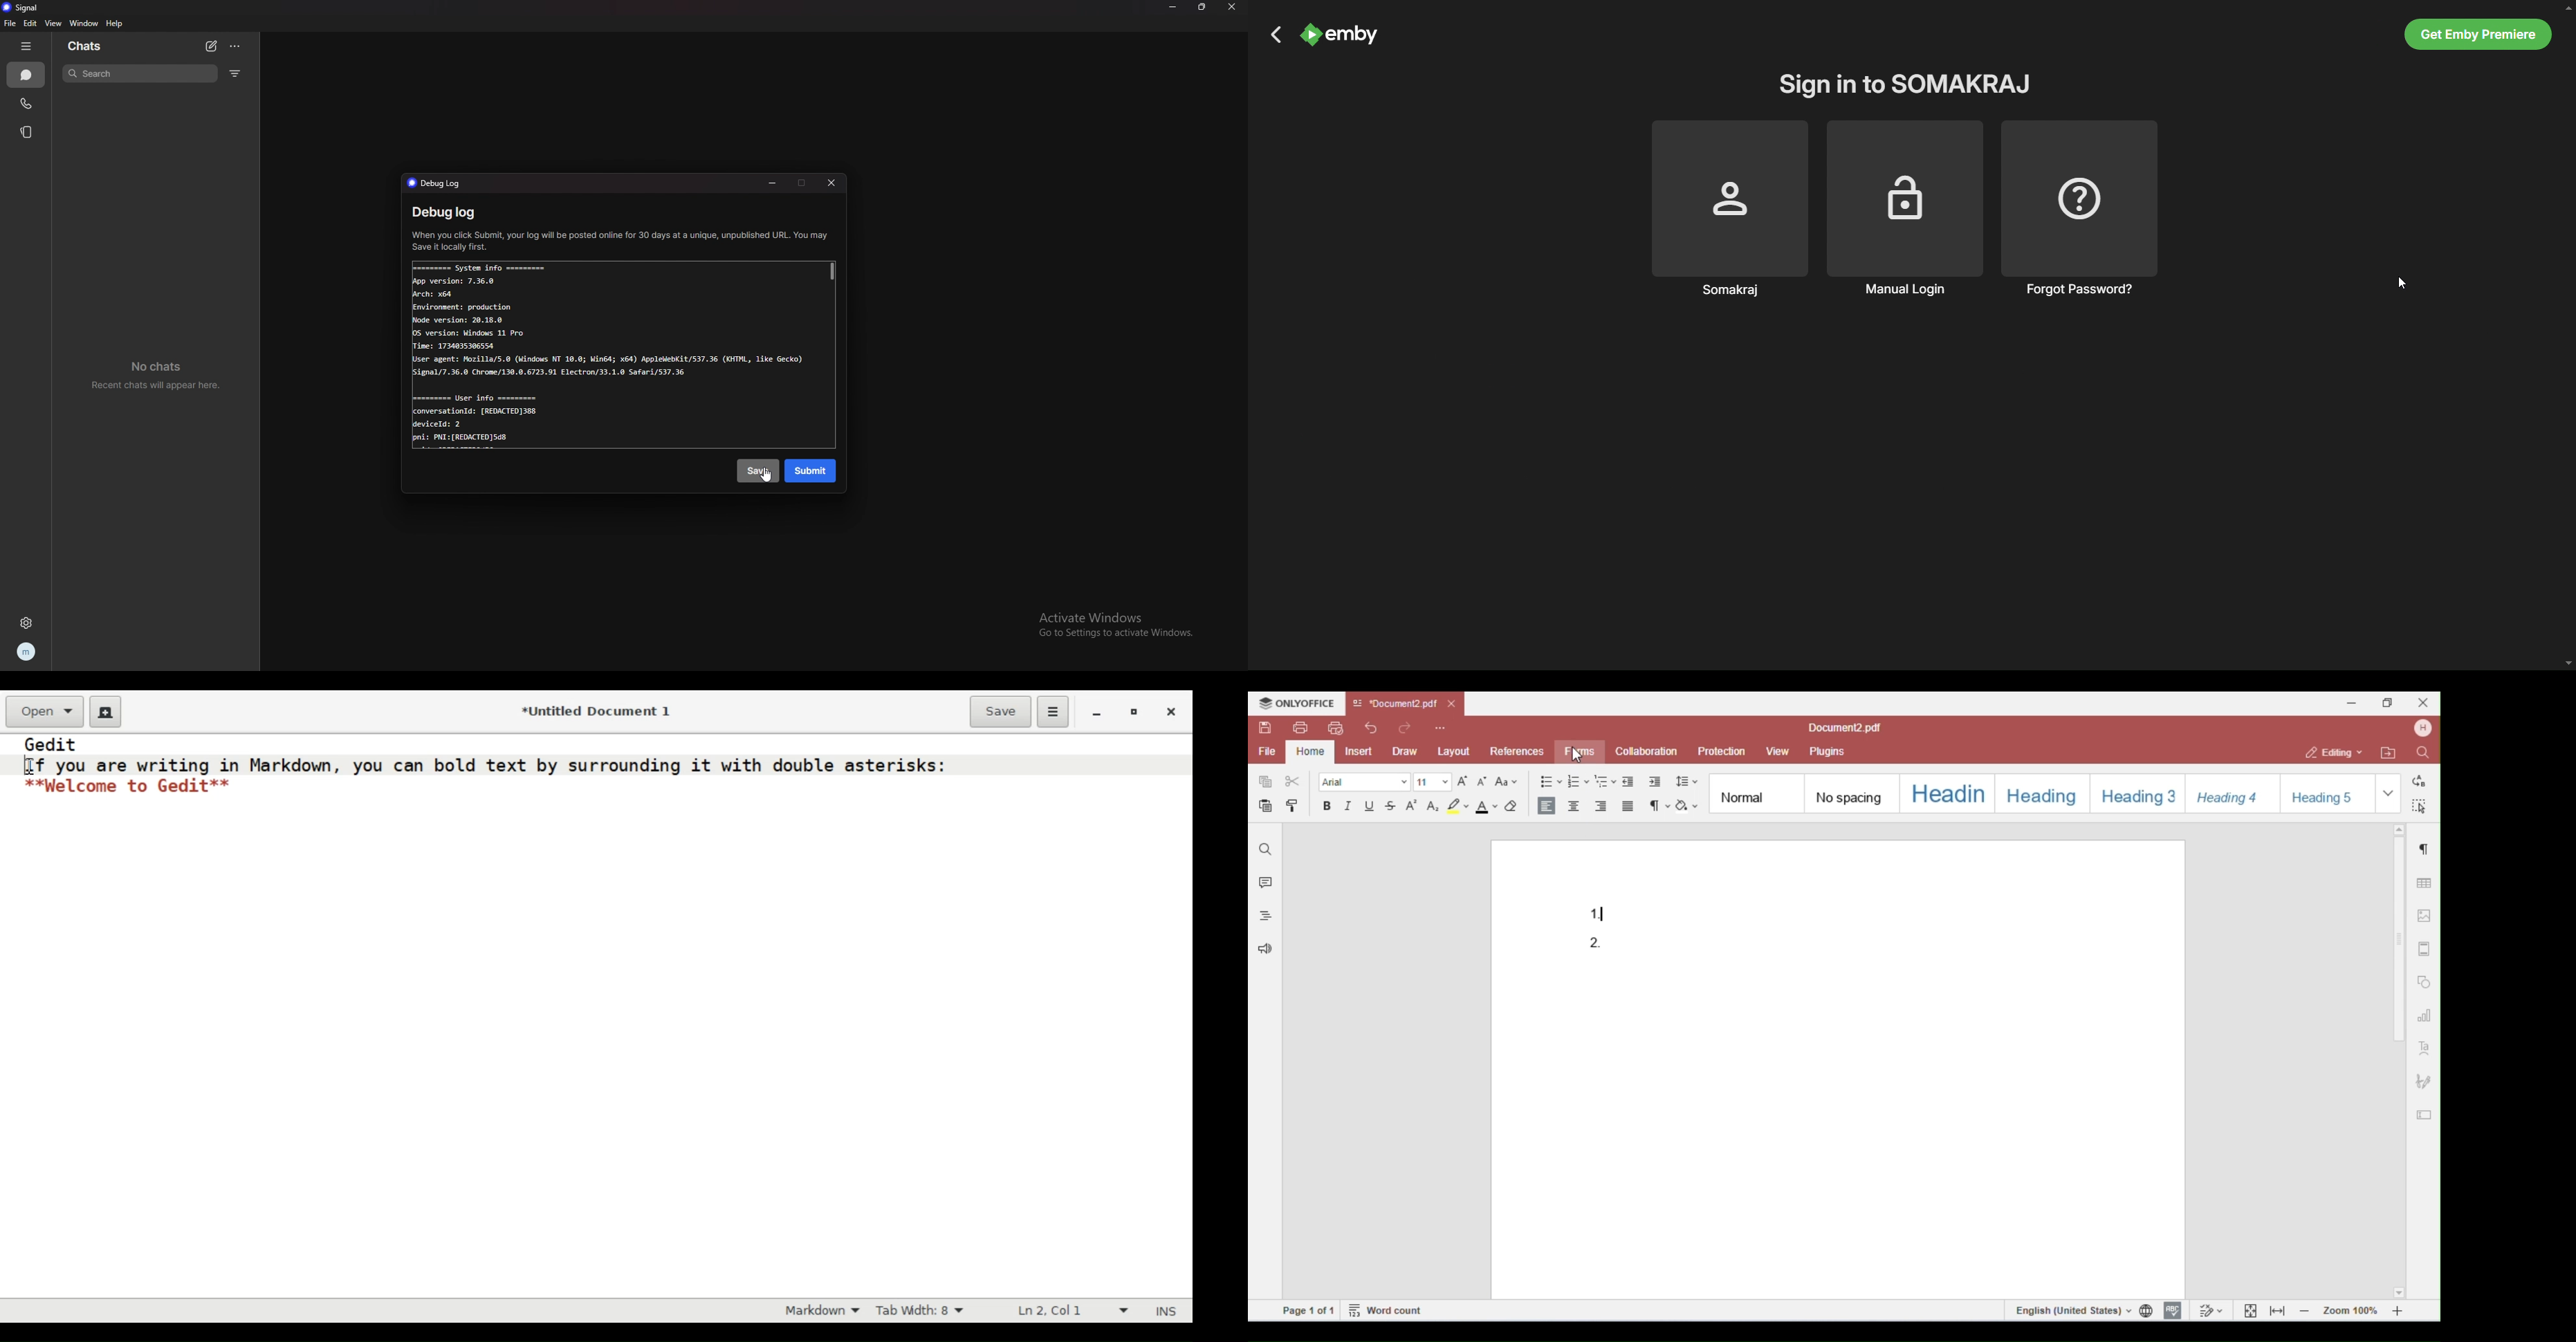 The image size is (2576, 1344). Describe the element at coordinates (53, 24) in the screenshot. I see `view` at that location.